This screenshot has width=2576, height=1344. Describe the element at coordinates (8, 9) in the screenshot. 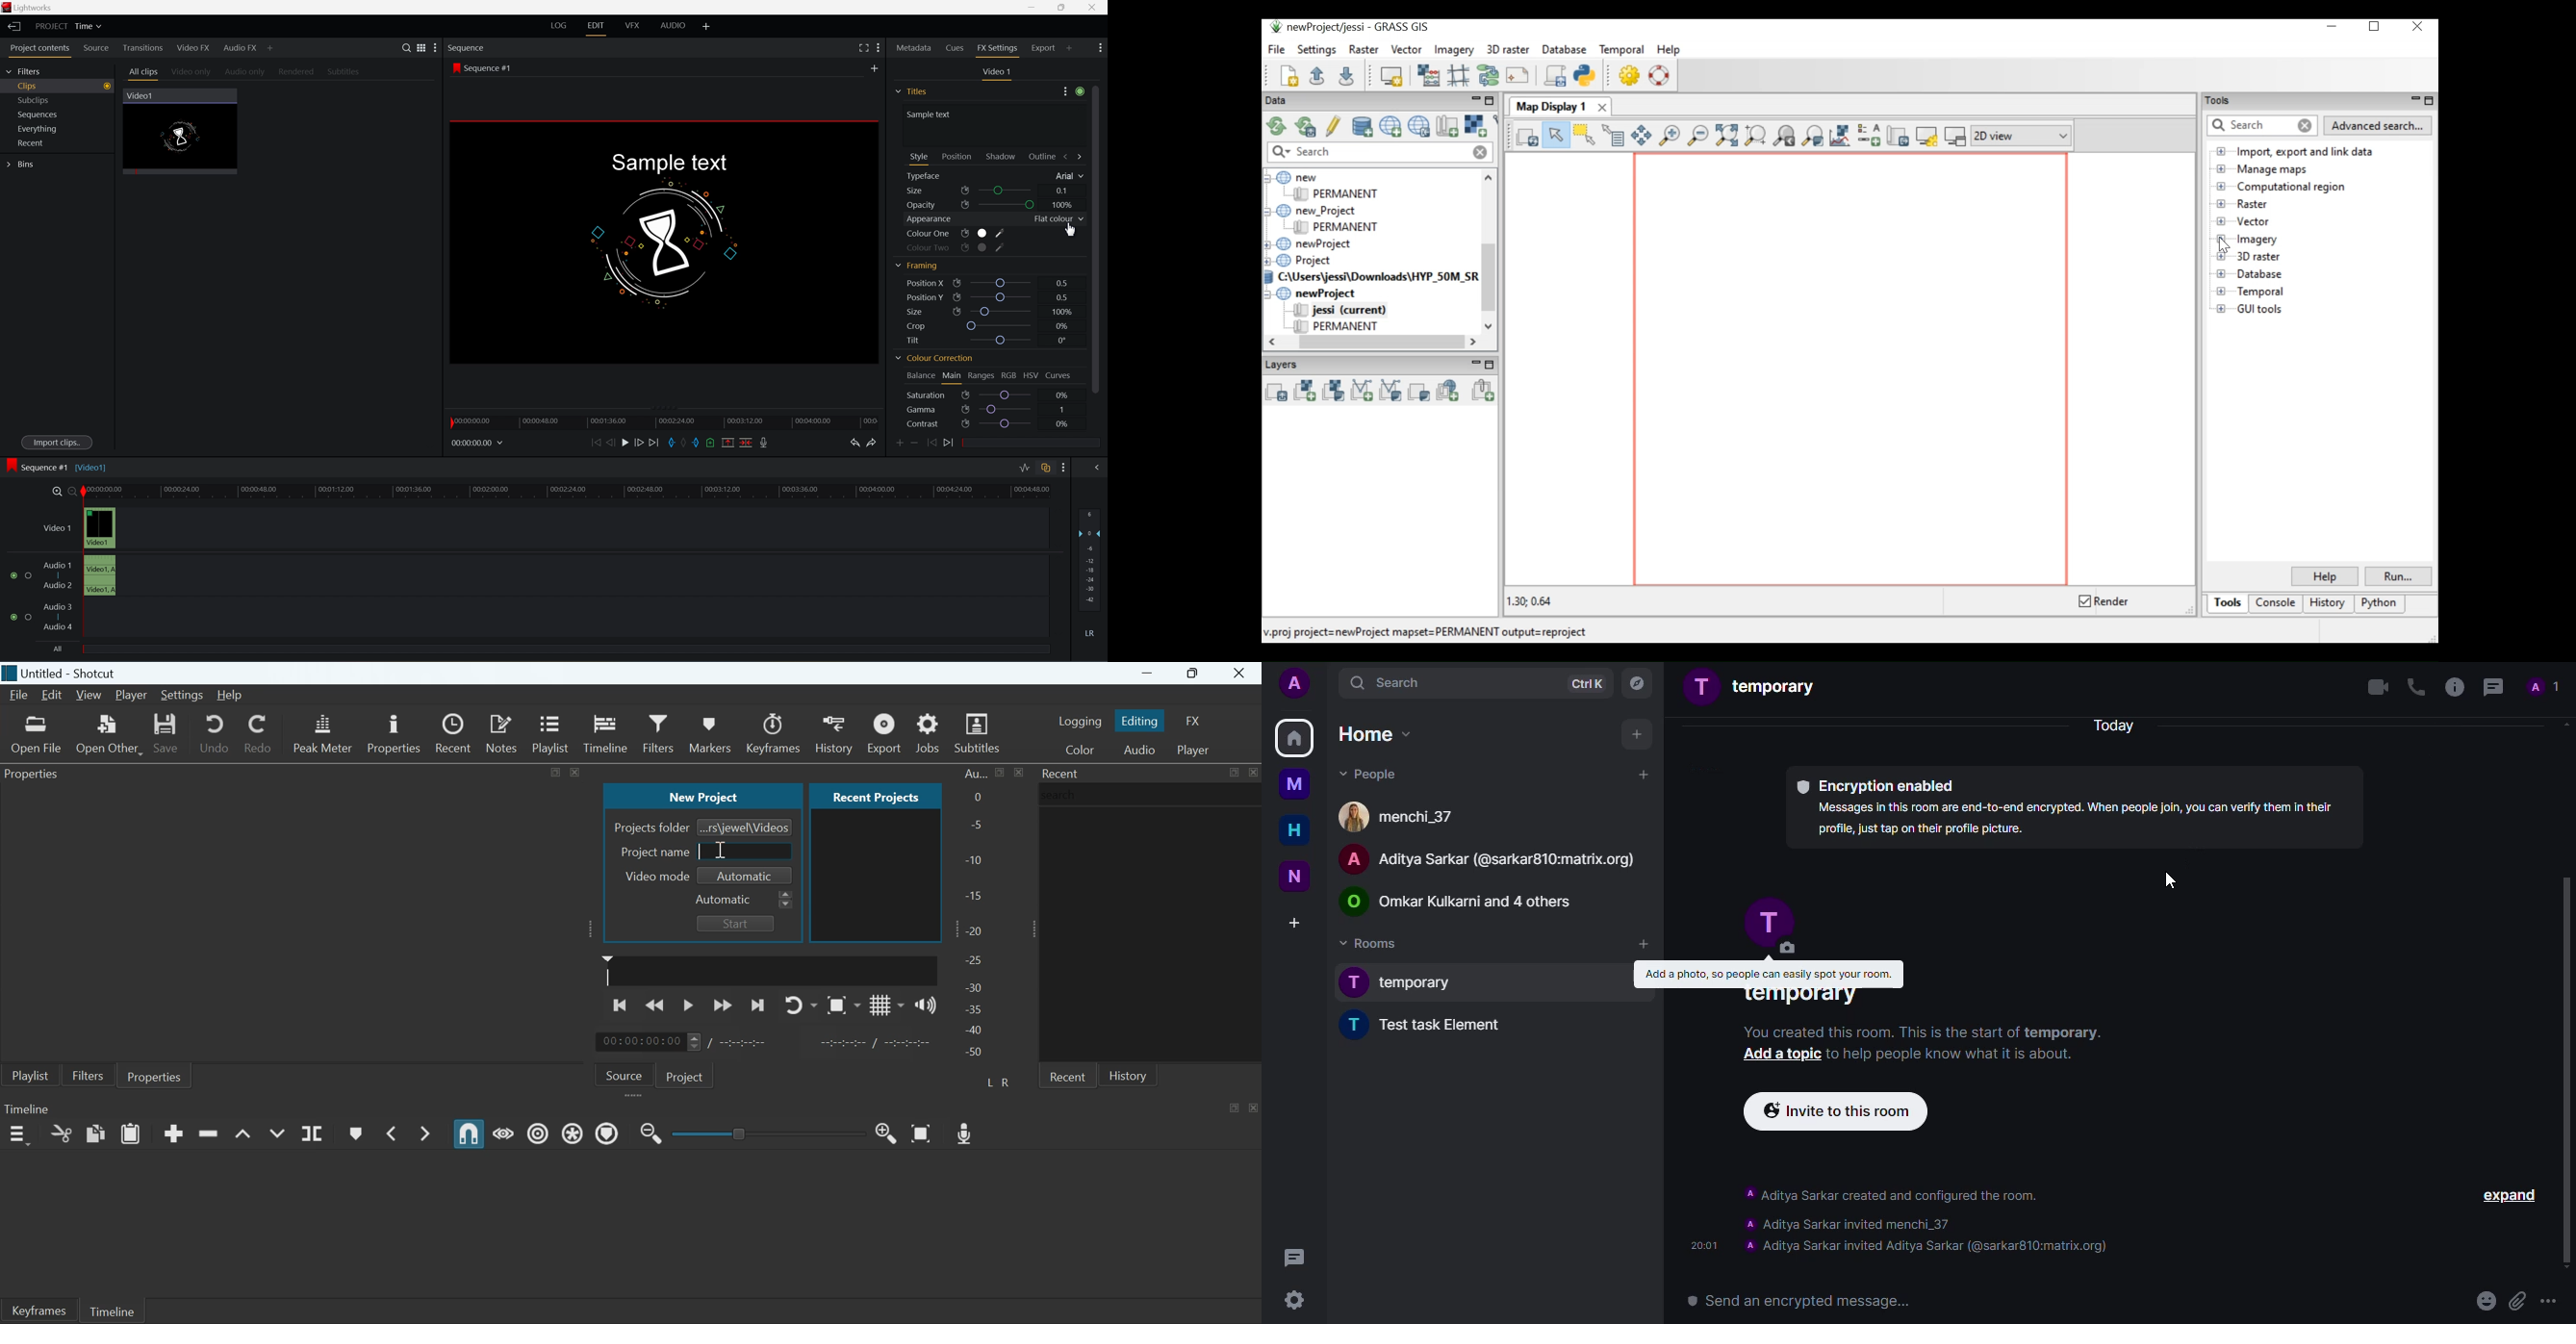

I see `logo` at that location.